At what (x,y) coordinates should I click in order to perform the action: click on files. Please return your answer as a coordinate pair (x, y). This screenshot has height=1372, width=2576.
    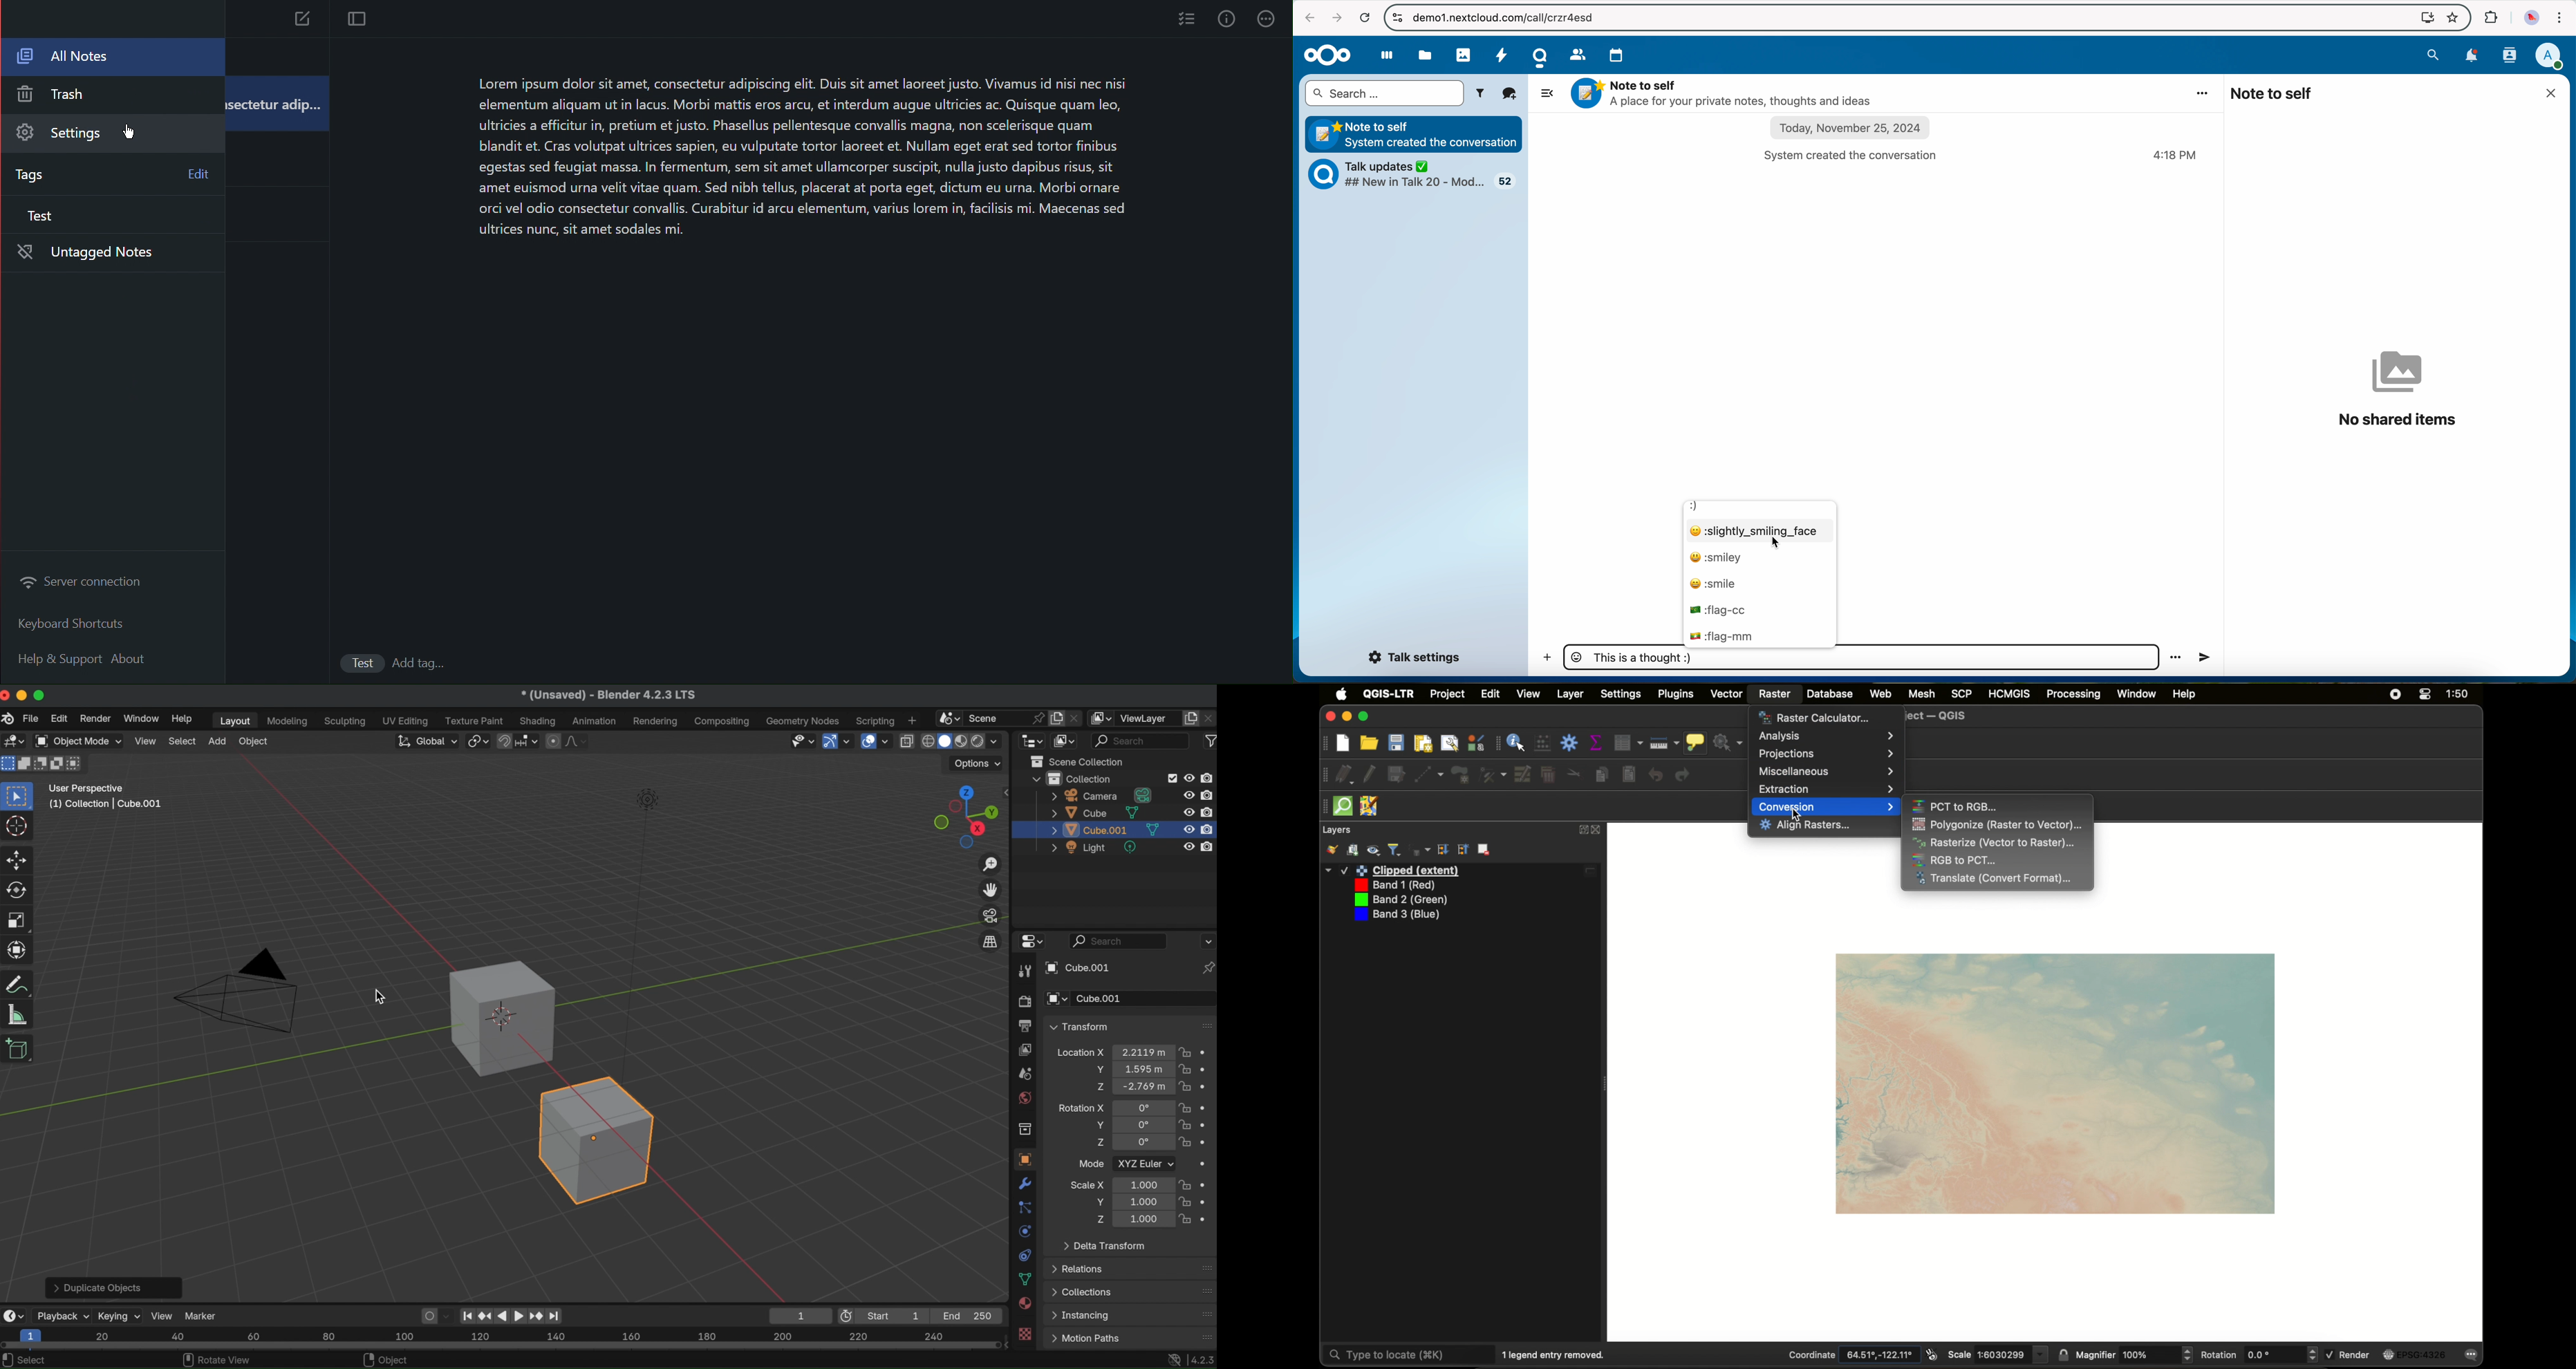
    Looking at the image, I should click on (1426, 55).